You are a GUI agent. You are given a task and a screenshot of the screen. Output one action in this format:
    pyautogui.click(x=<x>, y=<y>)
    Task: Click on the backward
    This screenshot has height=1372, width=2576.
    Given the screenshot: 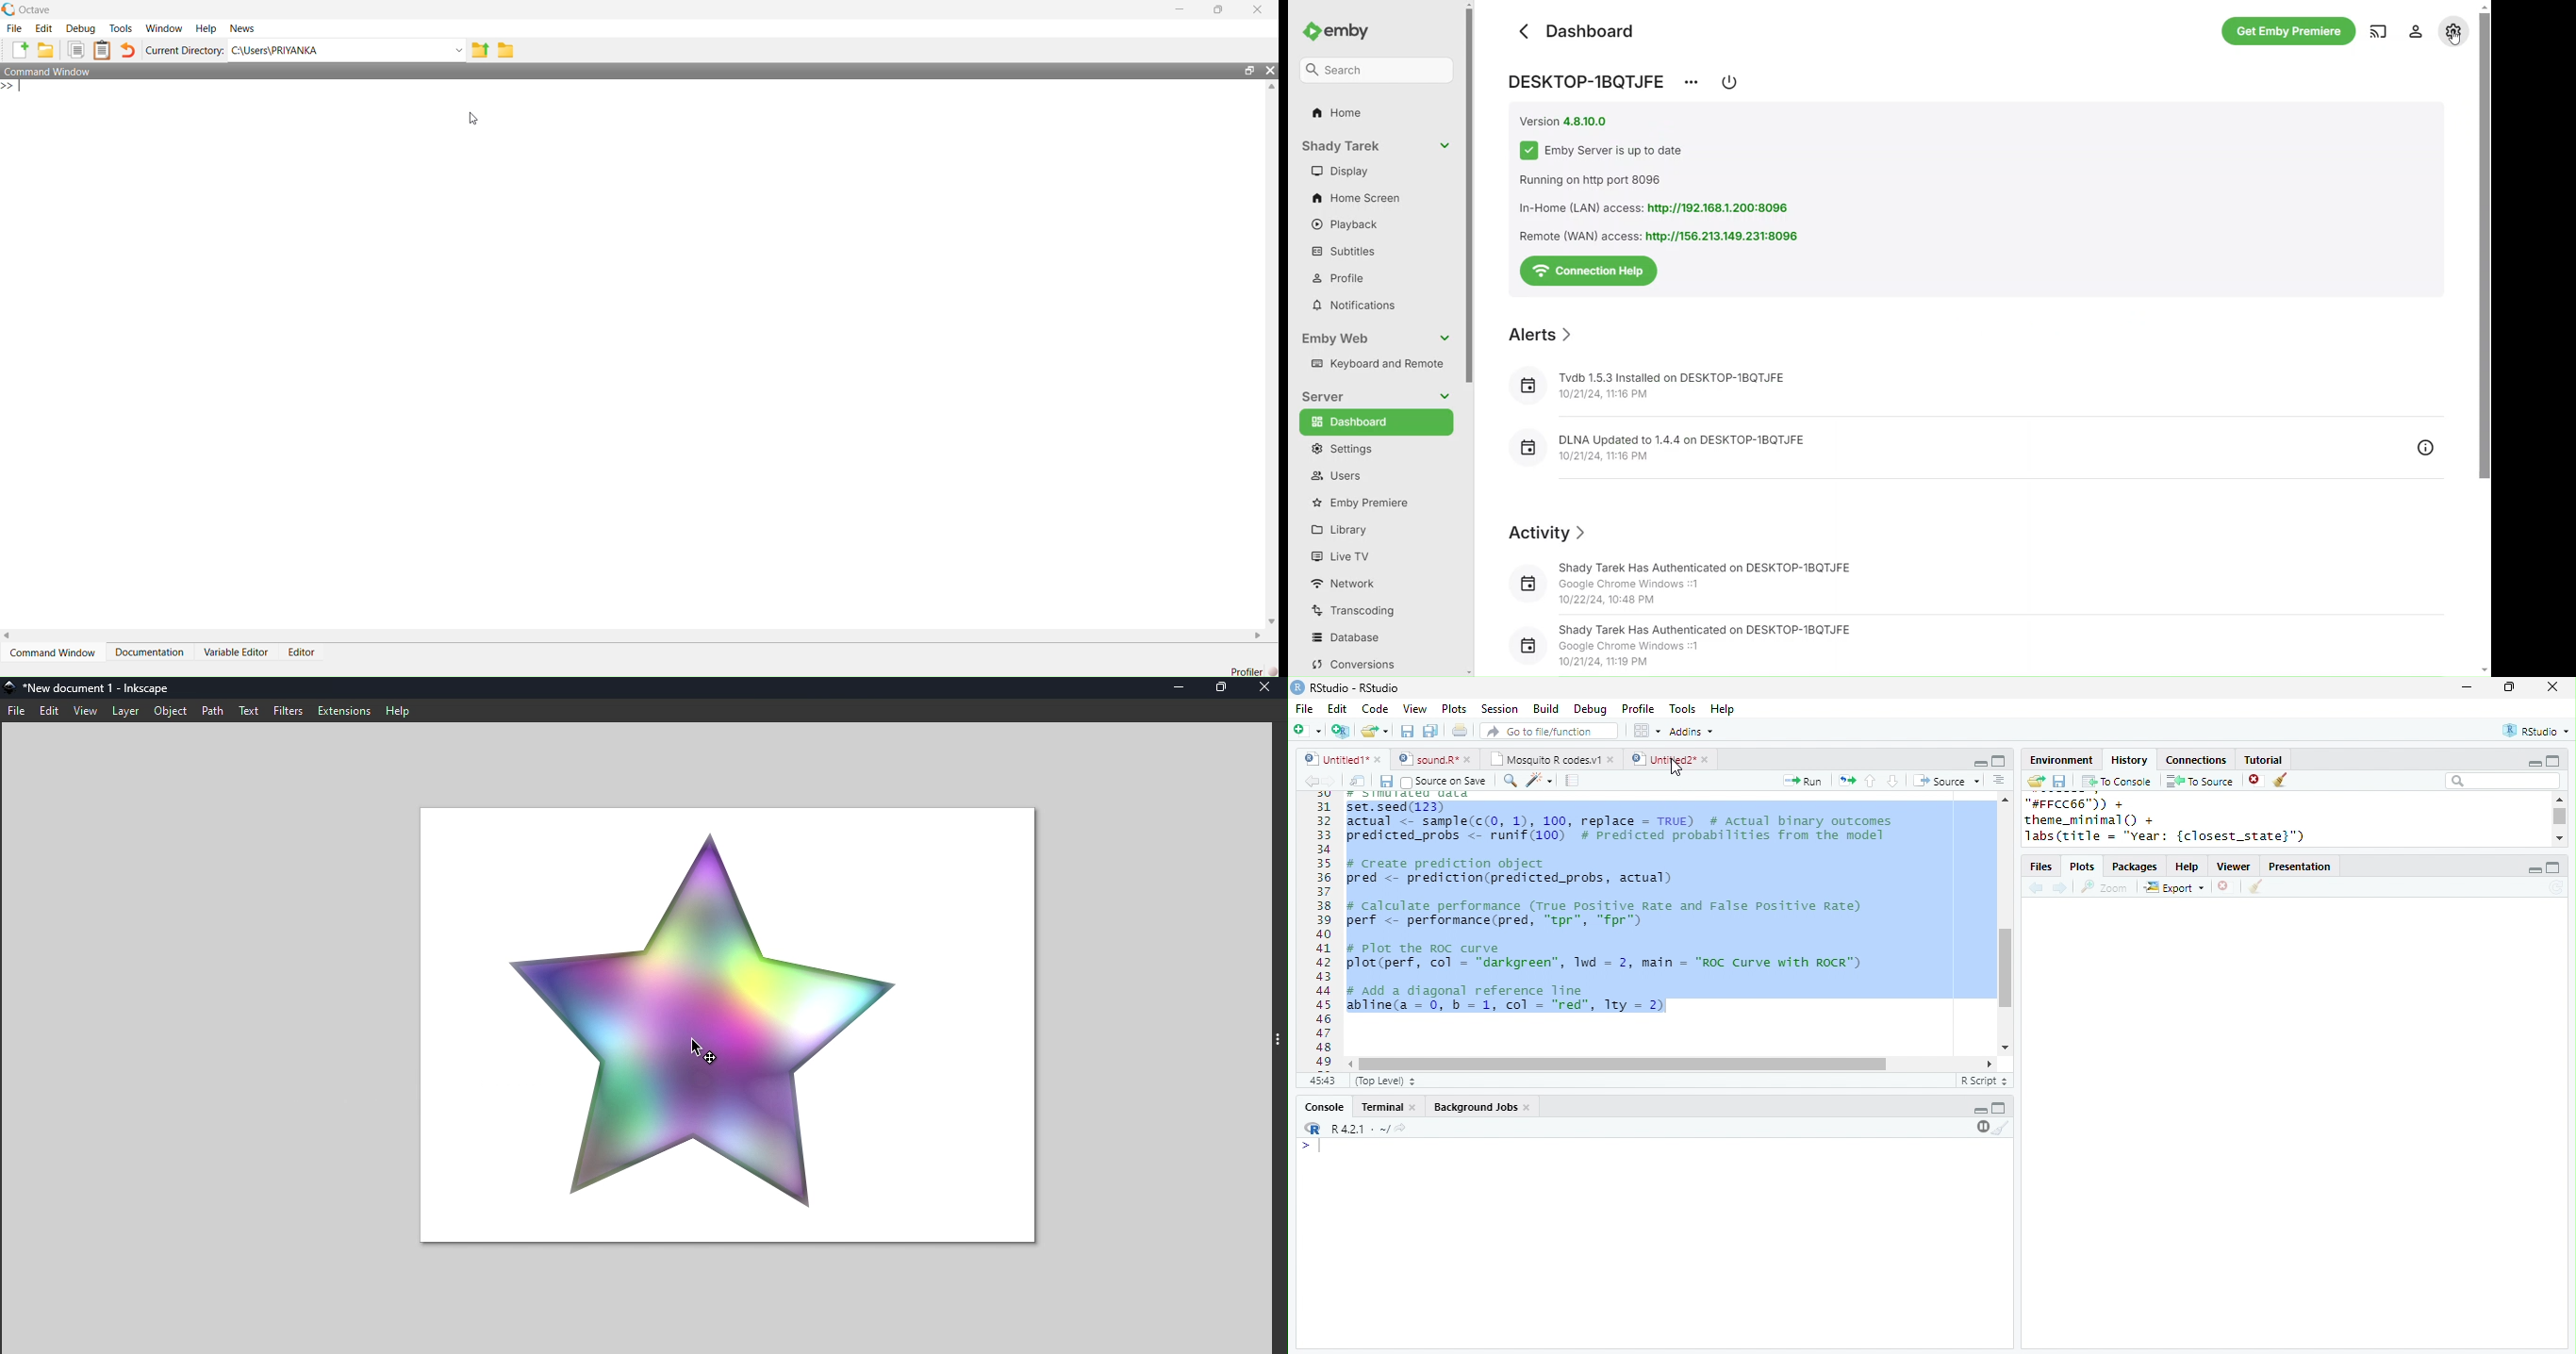 What is the action you would take?
    pyautogui.click(x=1311, y=781)
    